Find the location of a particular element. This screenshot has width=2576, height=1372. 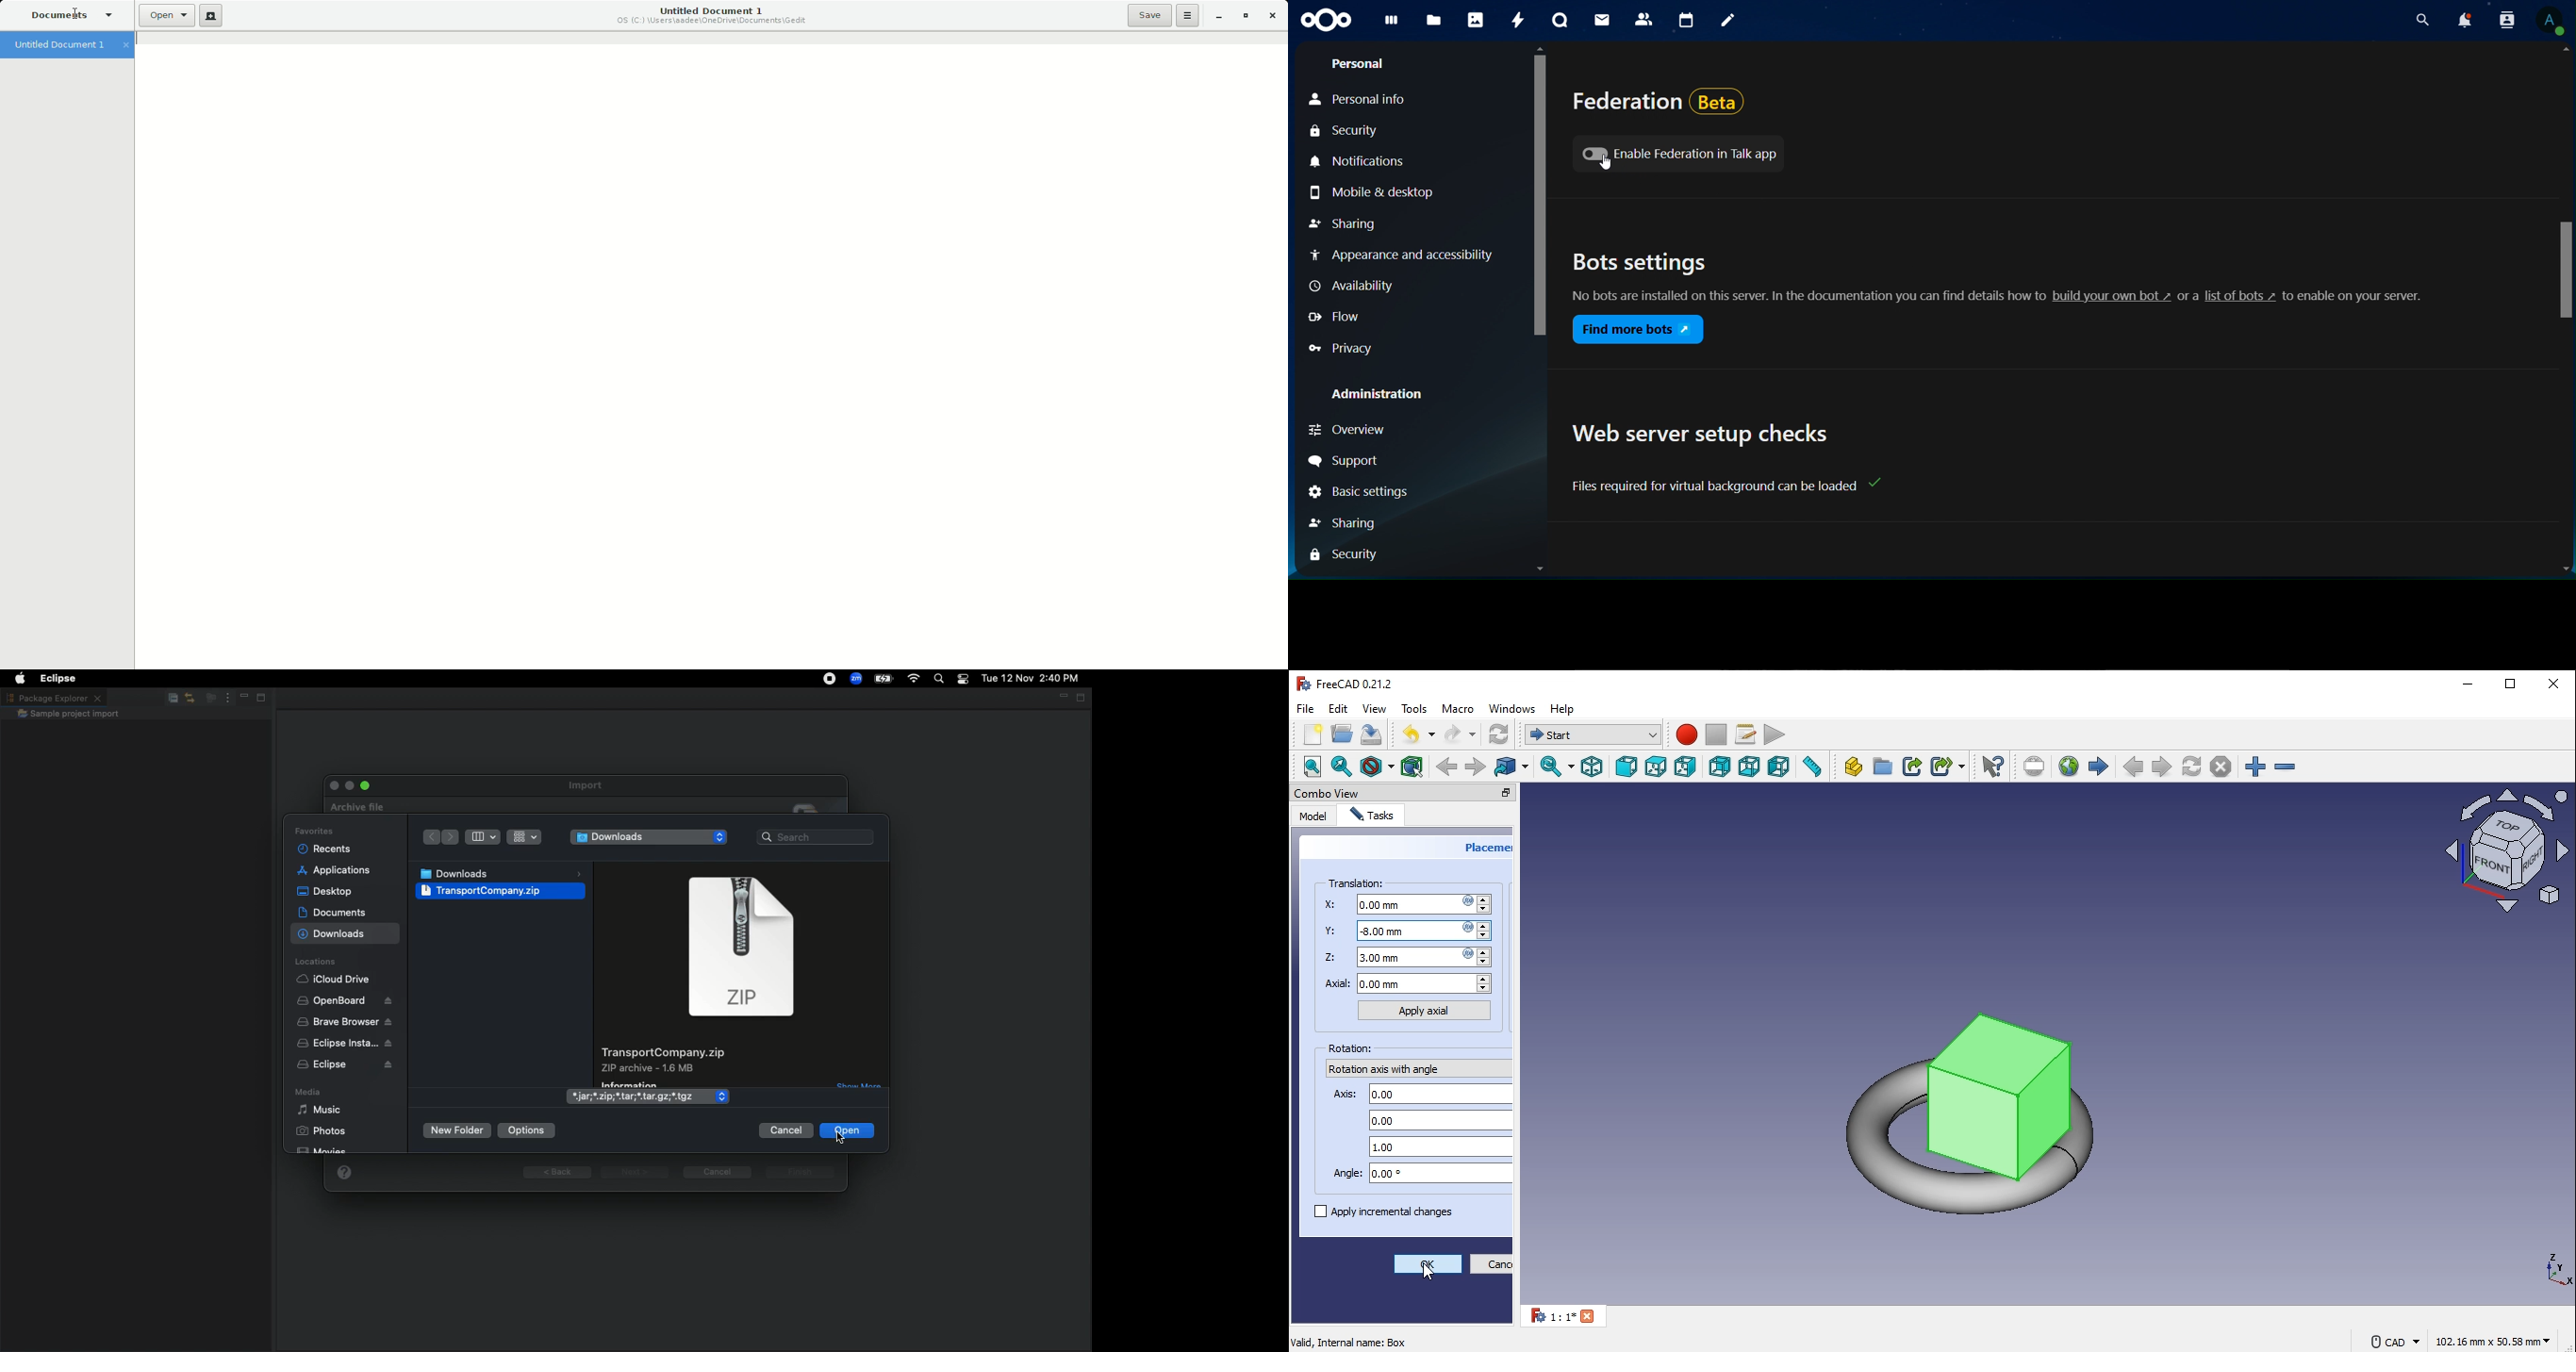

close is located at coordinates (2553, 682).